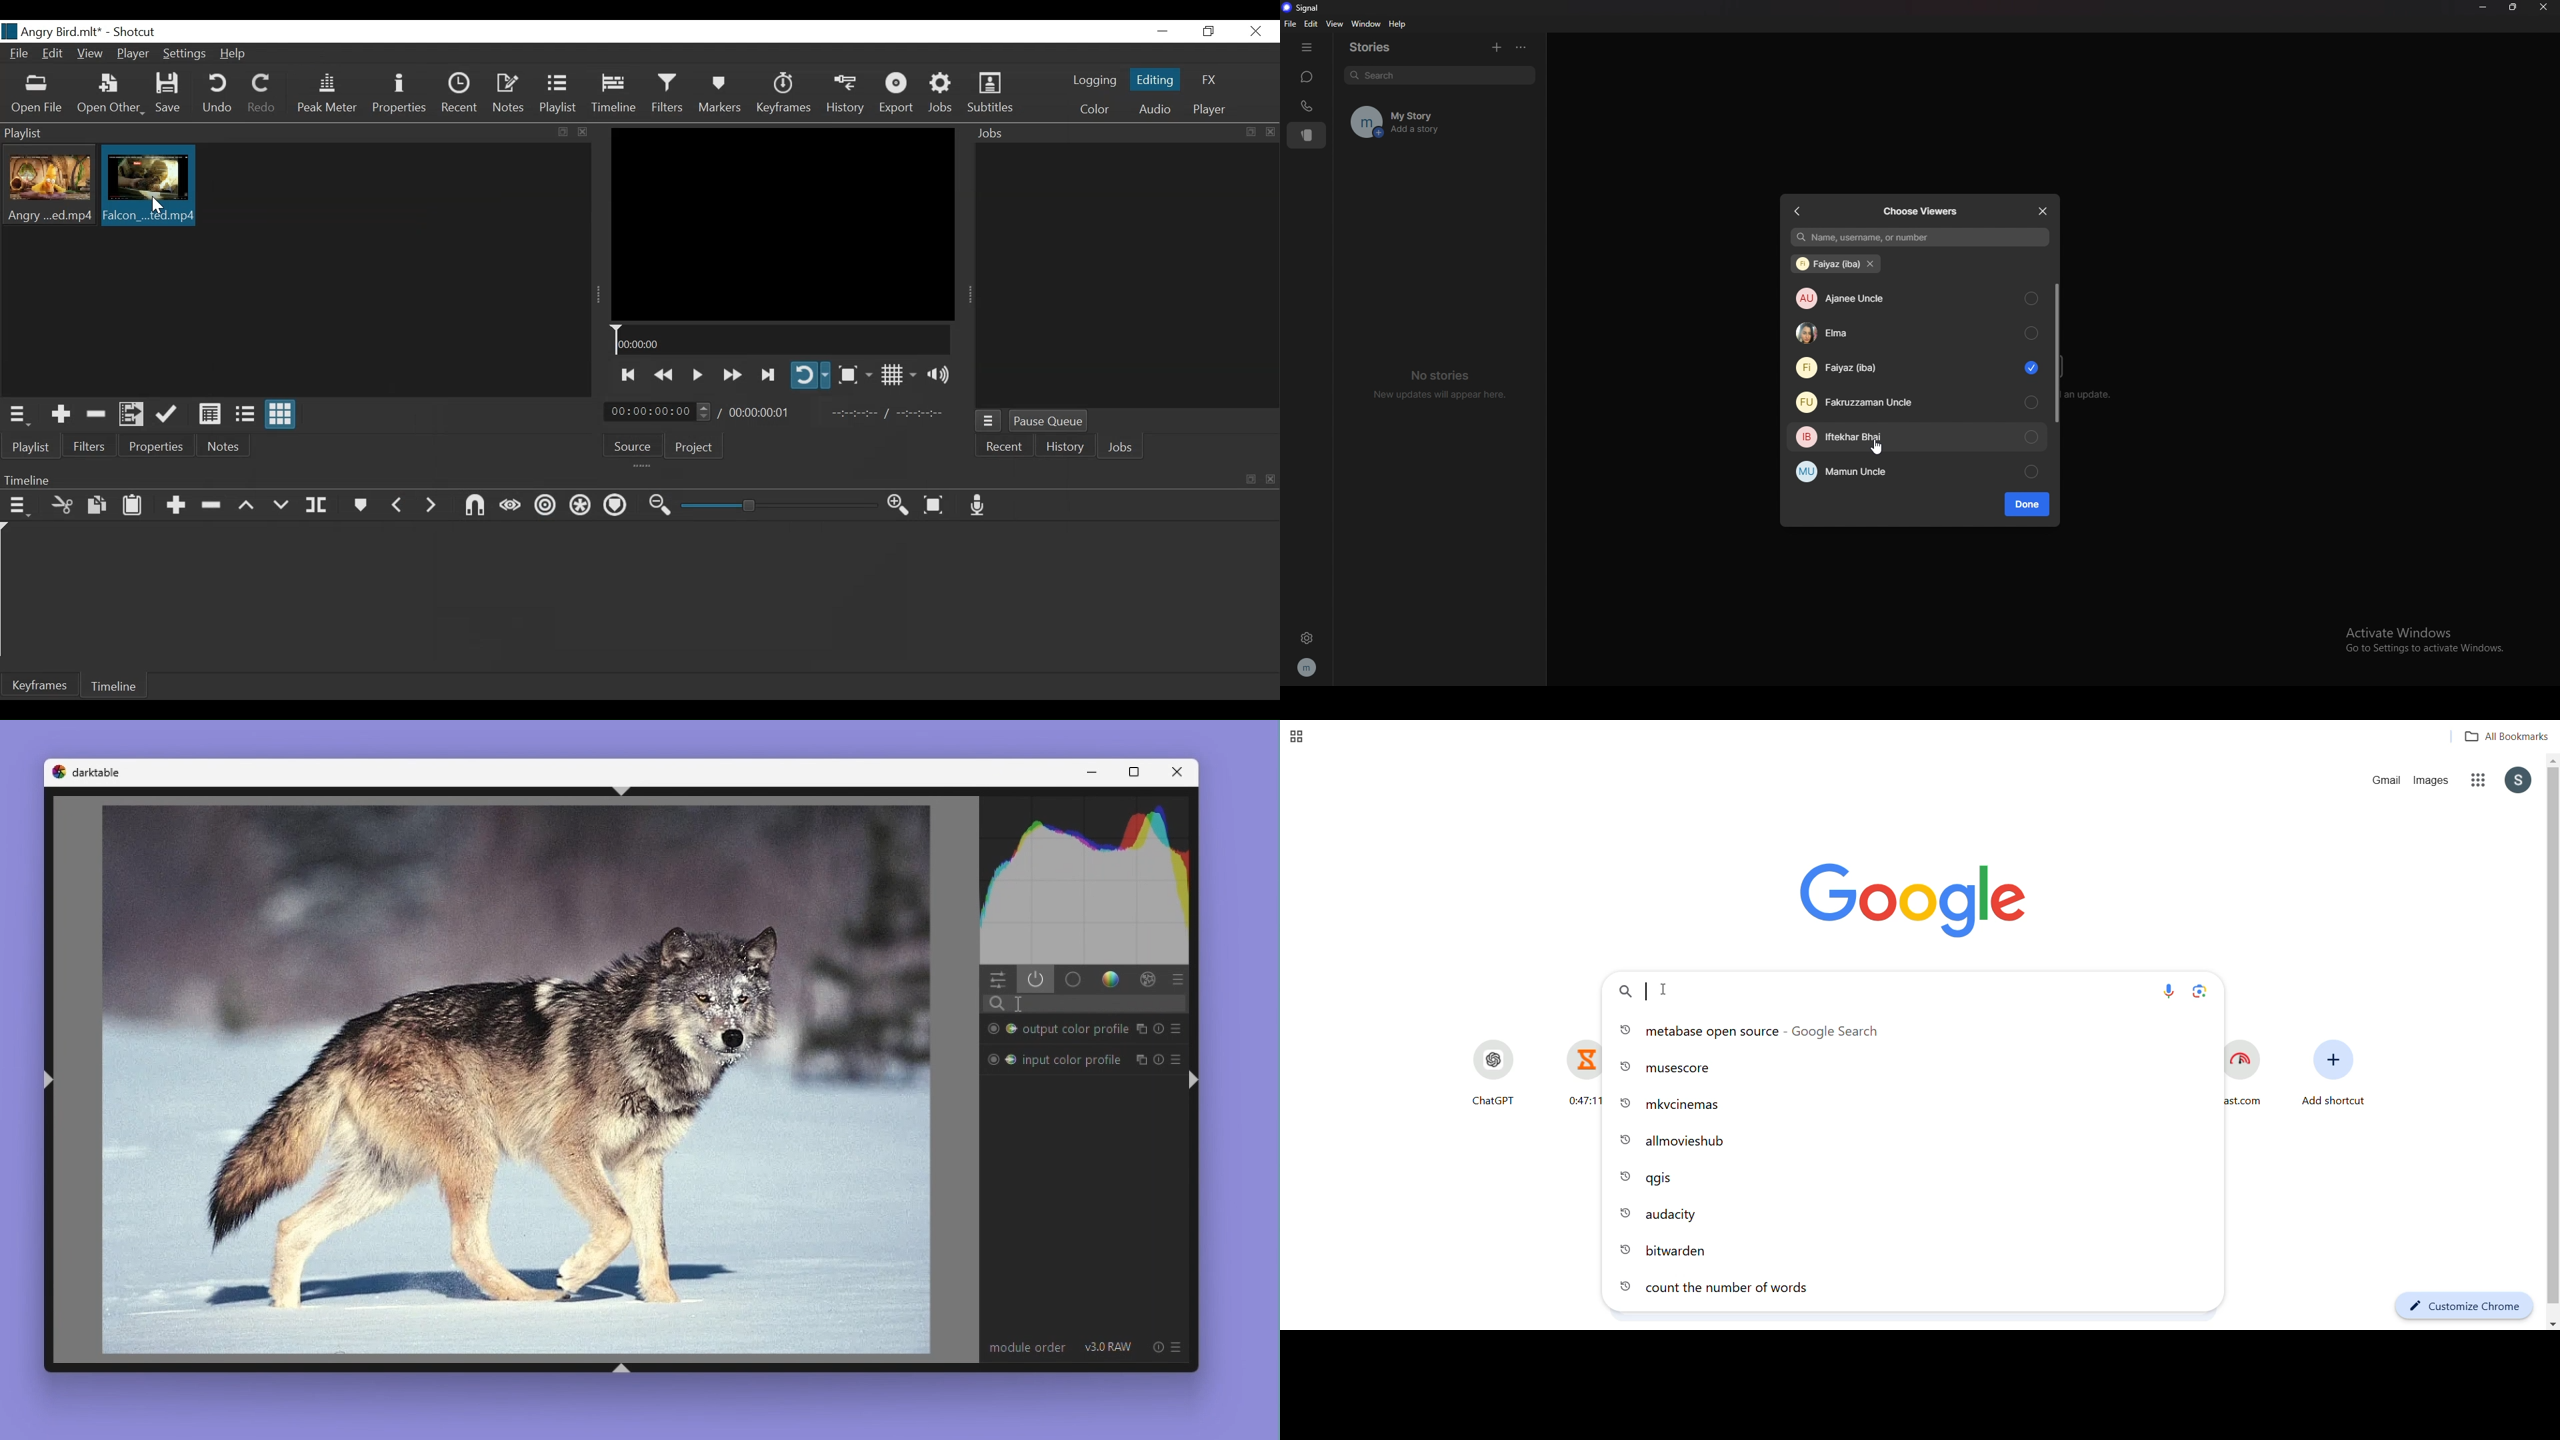 This screenshot has height=1456, width=2576. Describe the element at coordinates (330, 94) in the screenshot. I see `Peak Meter` at that location.